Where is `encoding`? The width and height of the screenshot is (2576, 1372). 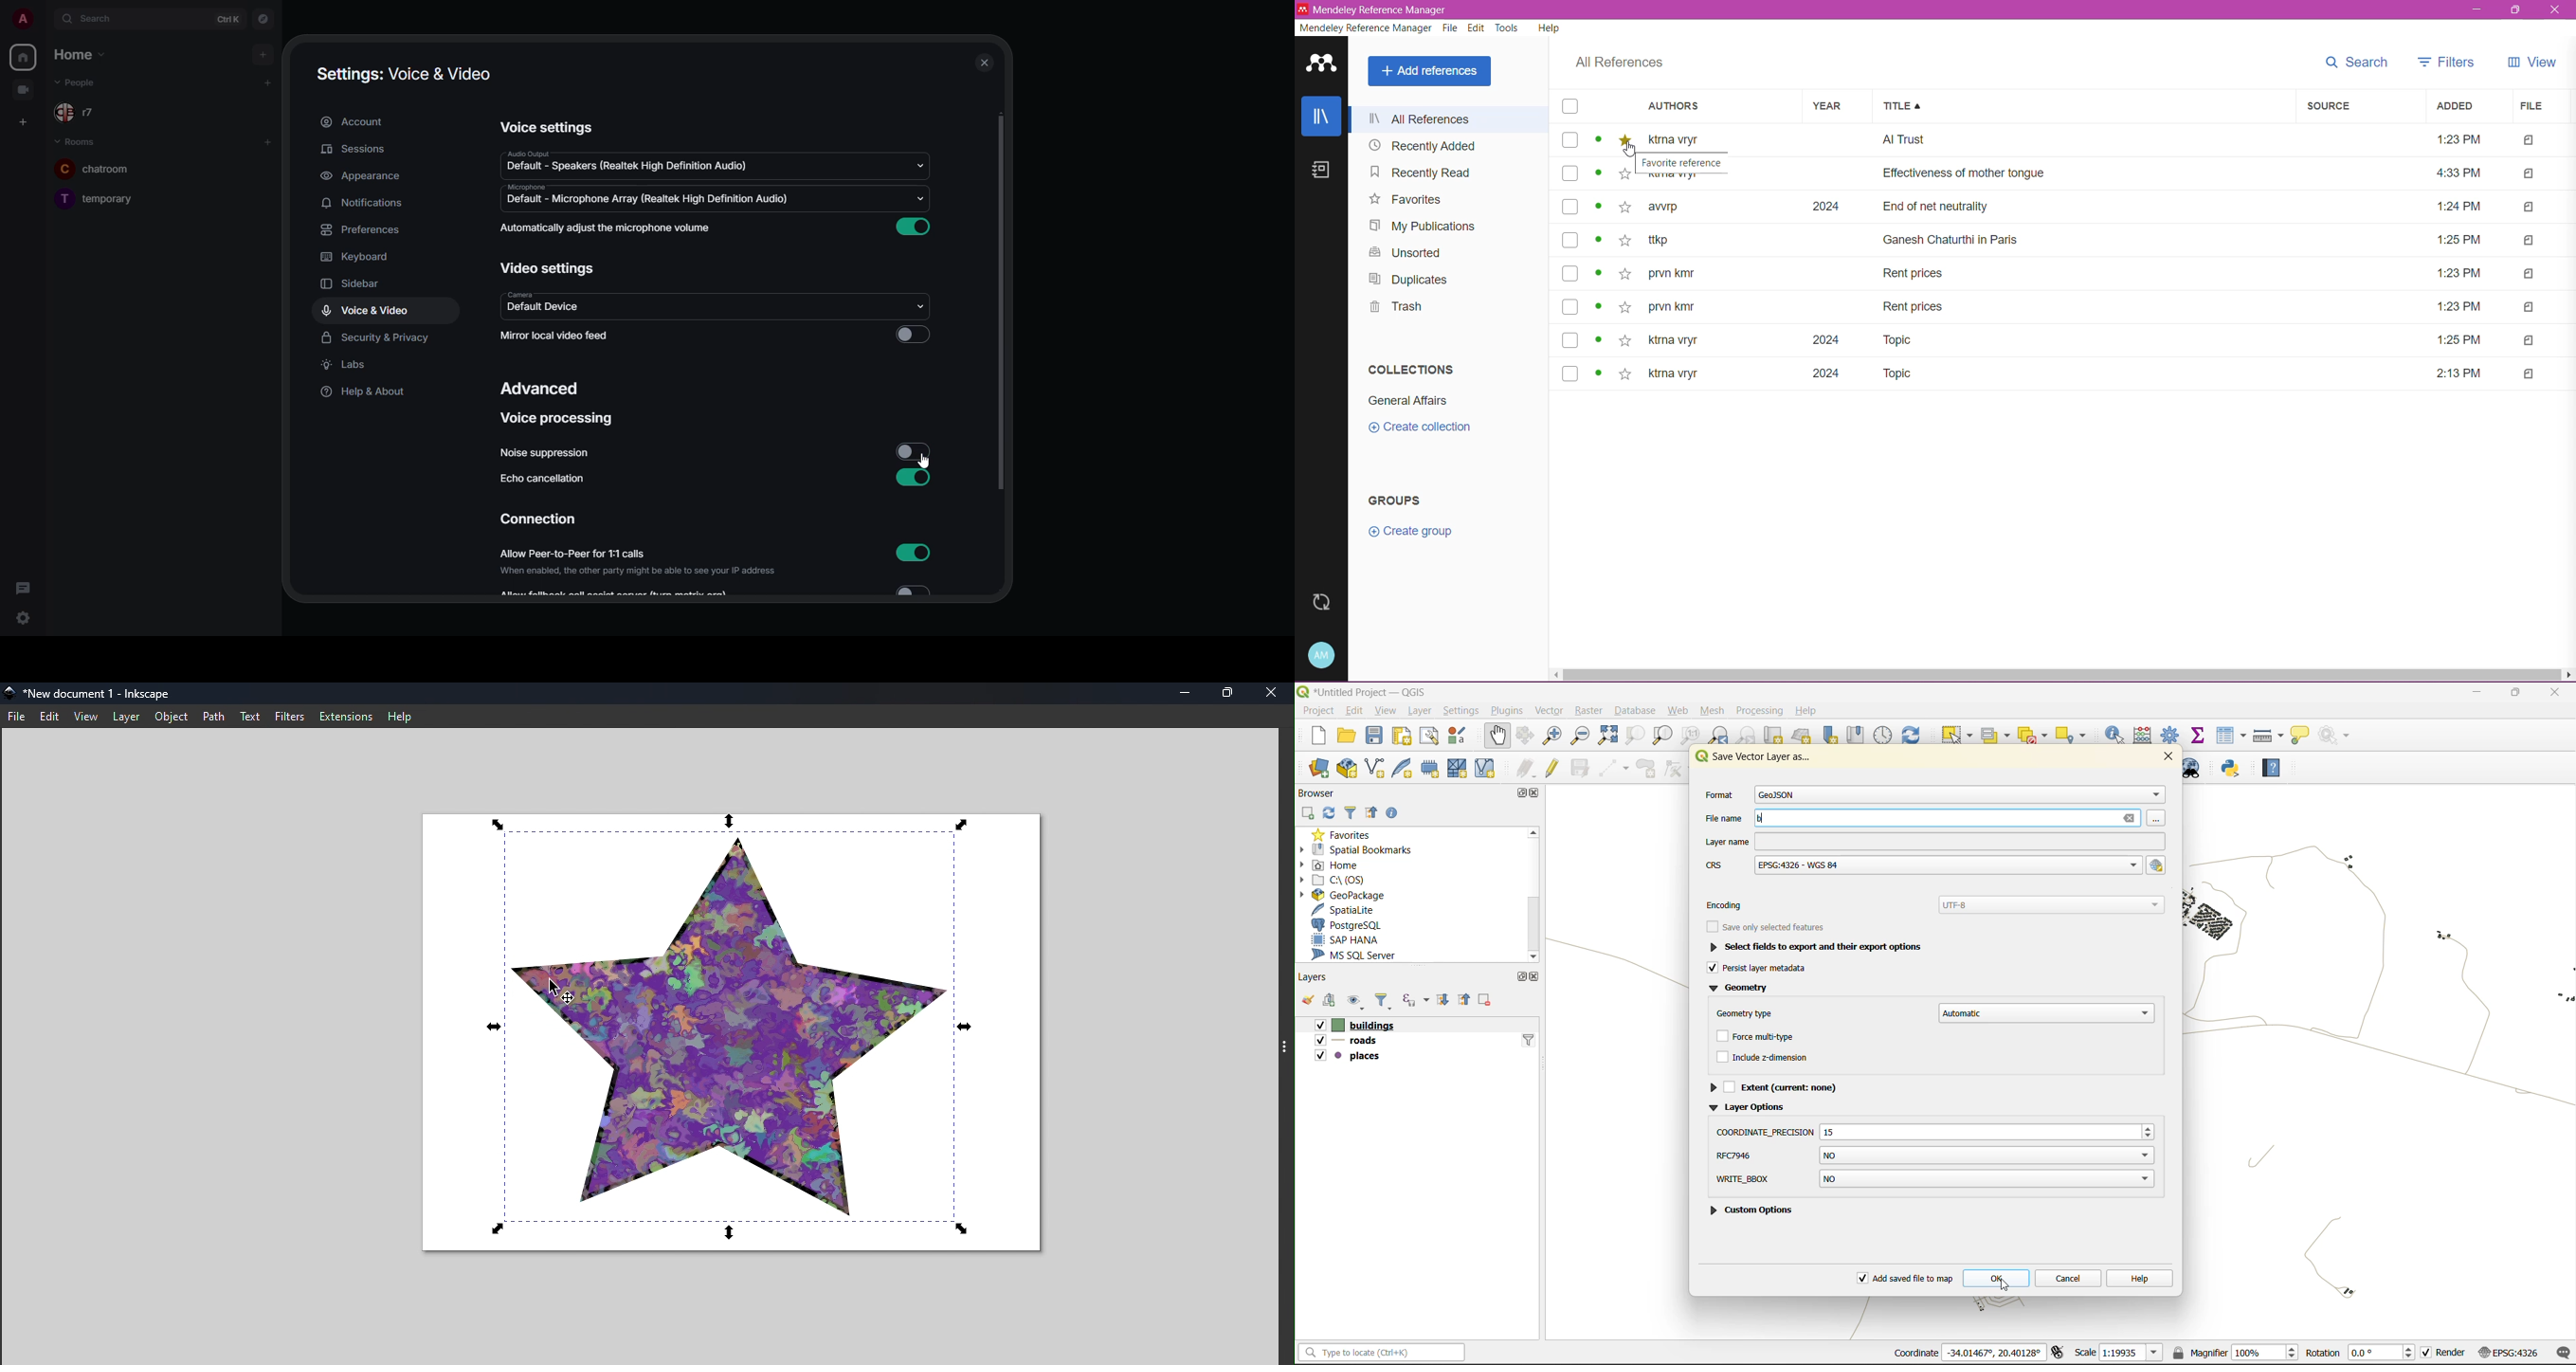 encoding is located at coordinates (1939, 904).